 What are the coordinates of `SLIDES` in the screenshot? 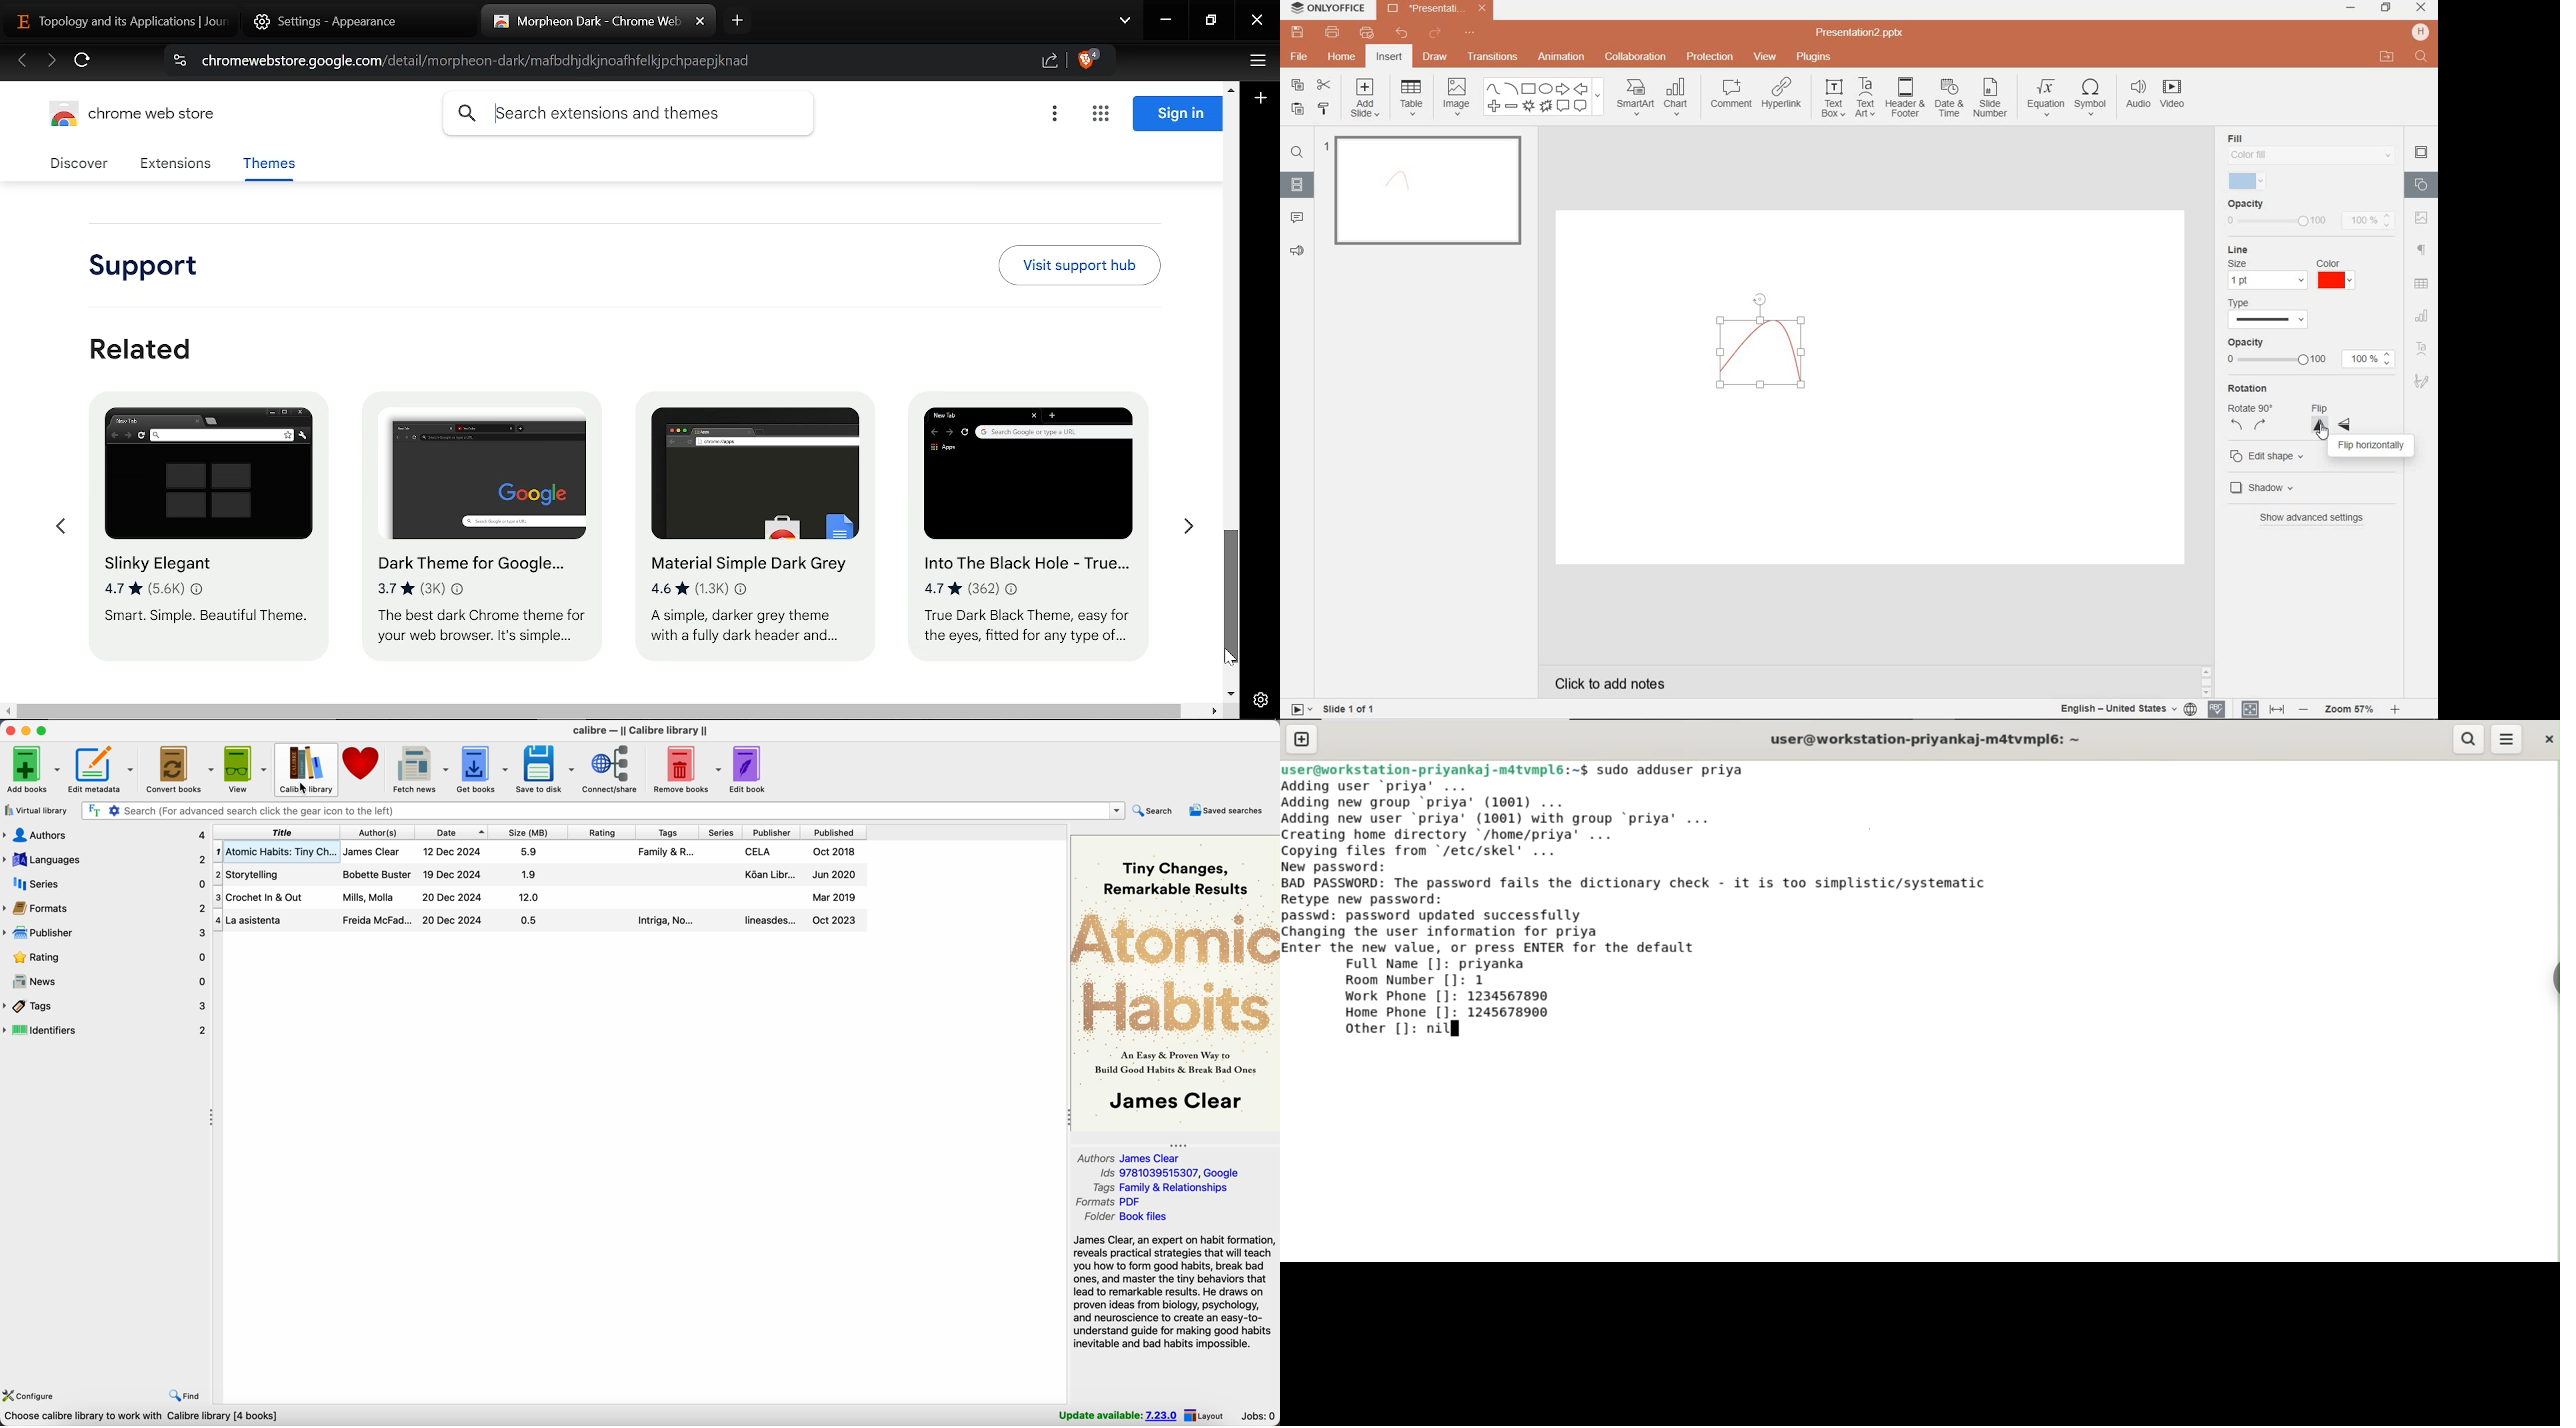 It's located at (1297, 184).